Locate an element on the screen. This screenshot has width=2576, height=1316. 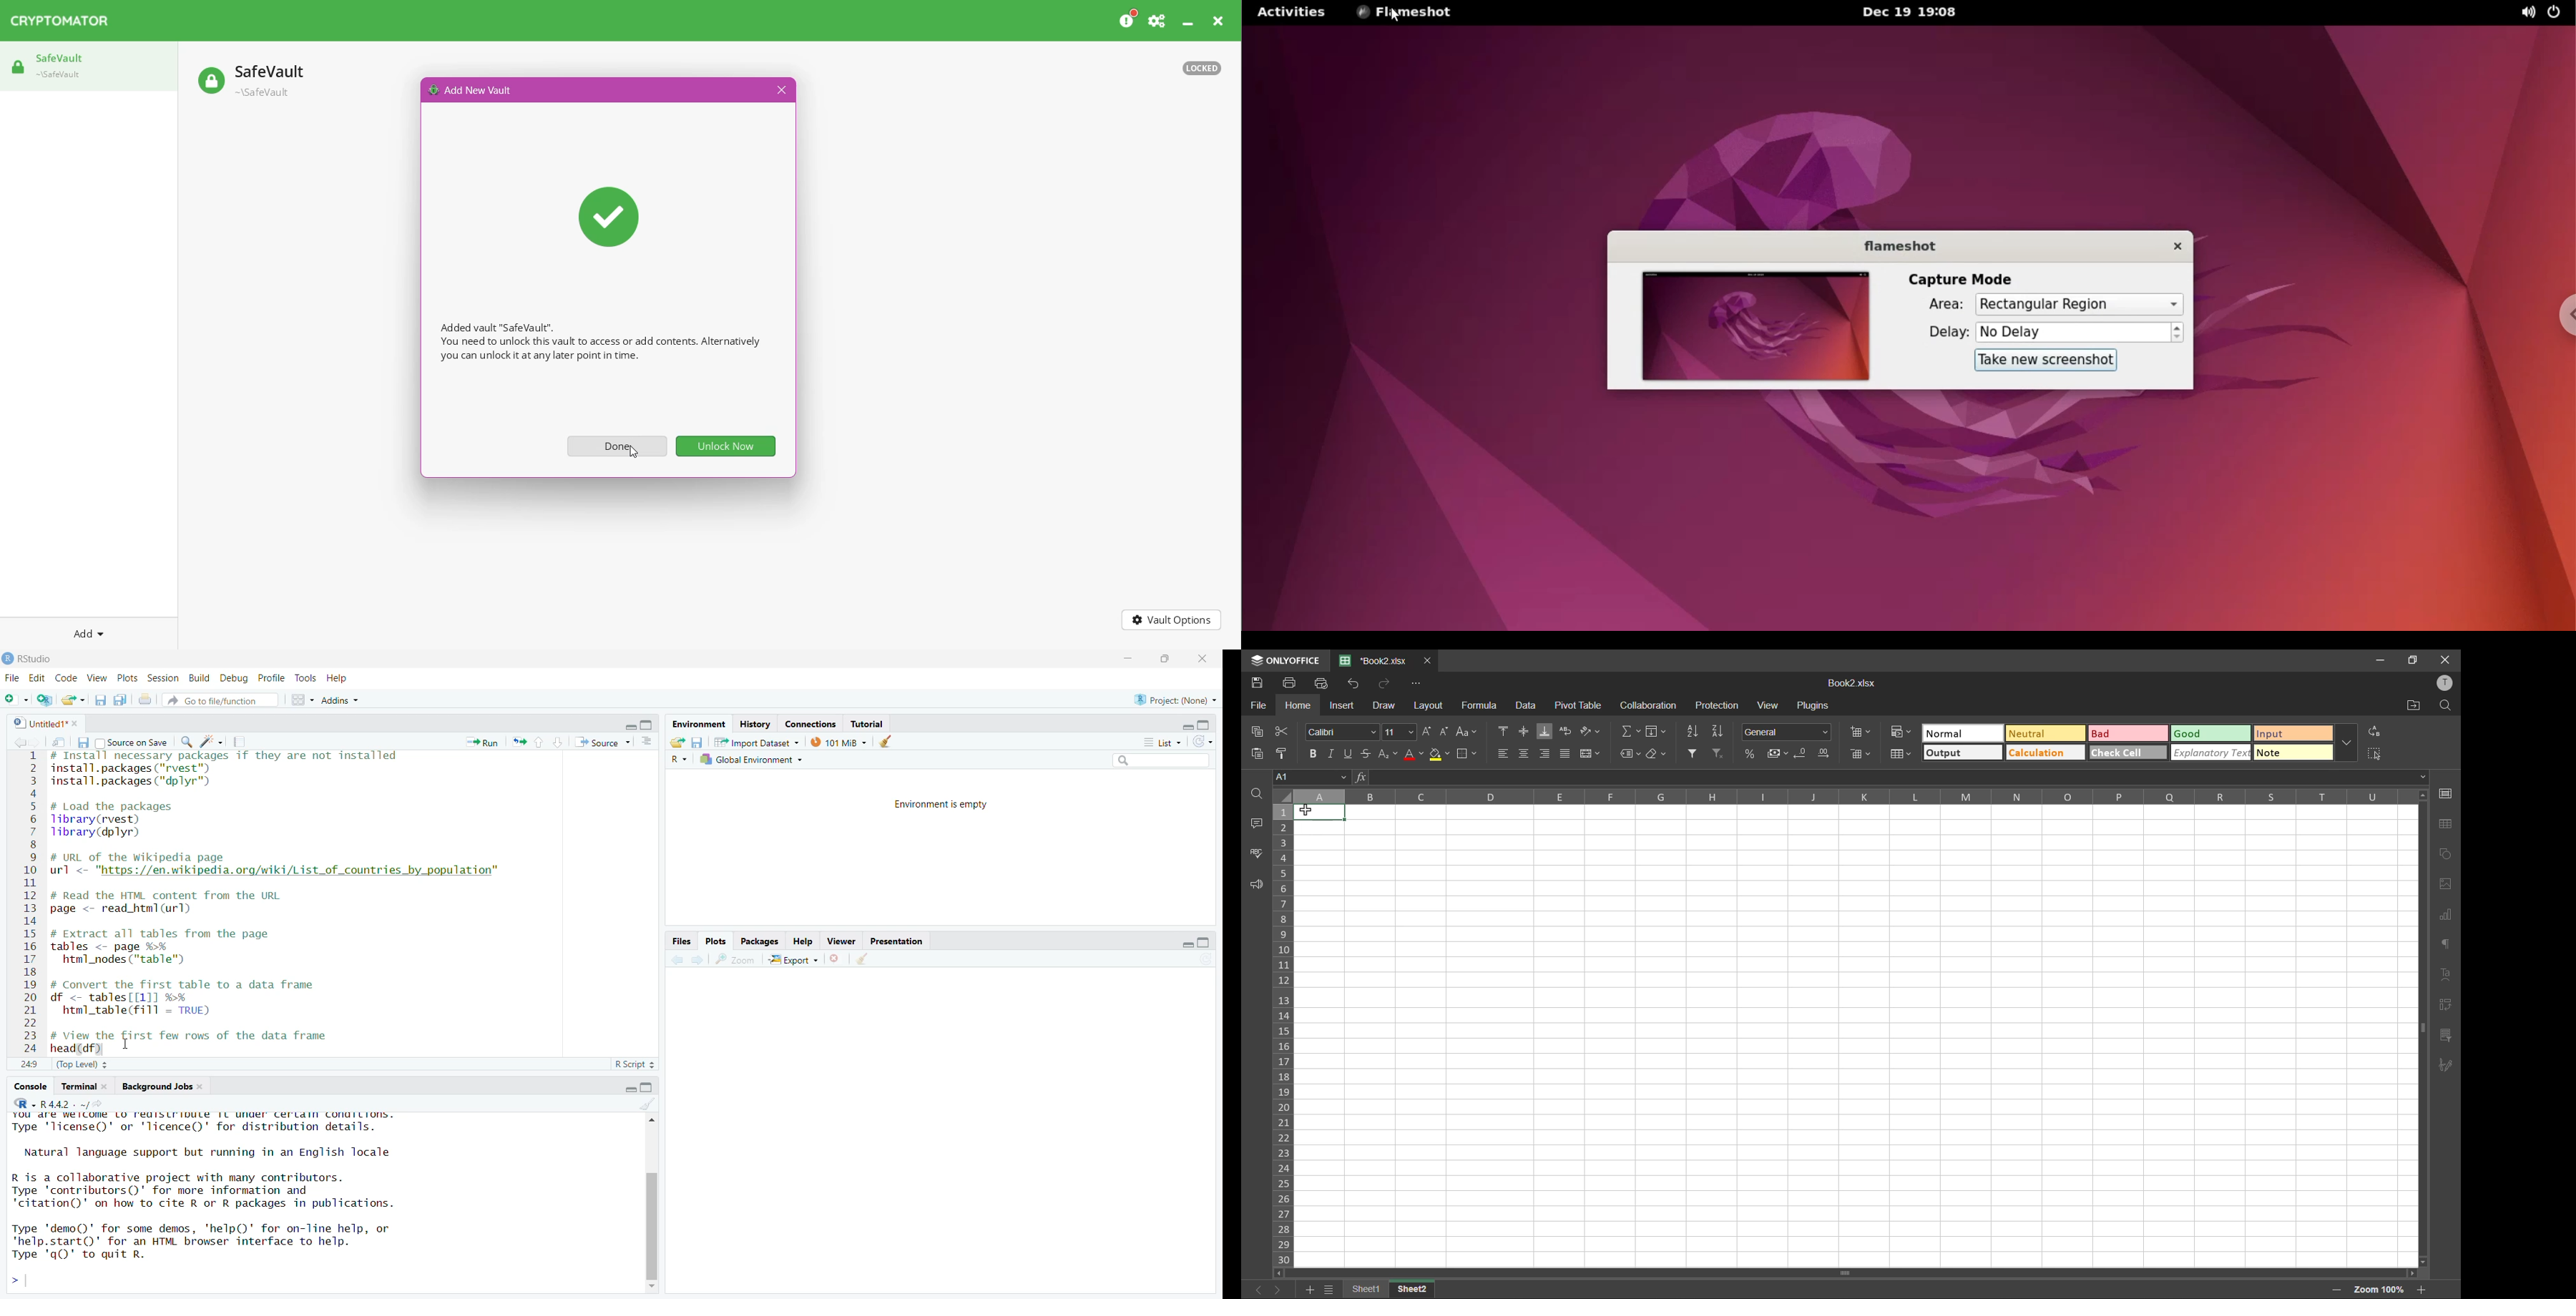
accounting is located at coordinates (1780, 754).